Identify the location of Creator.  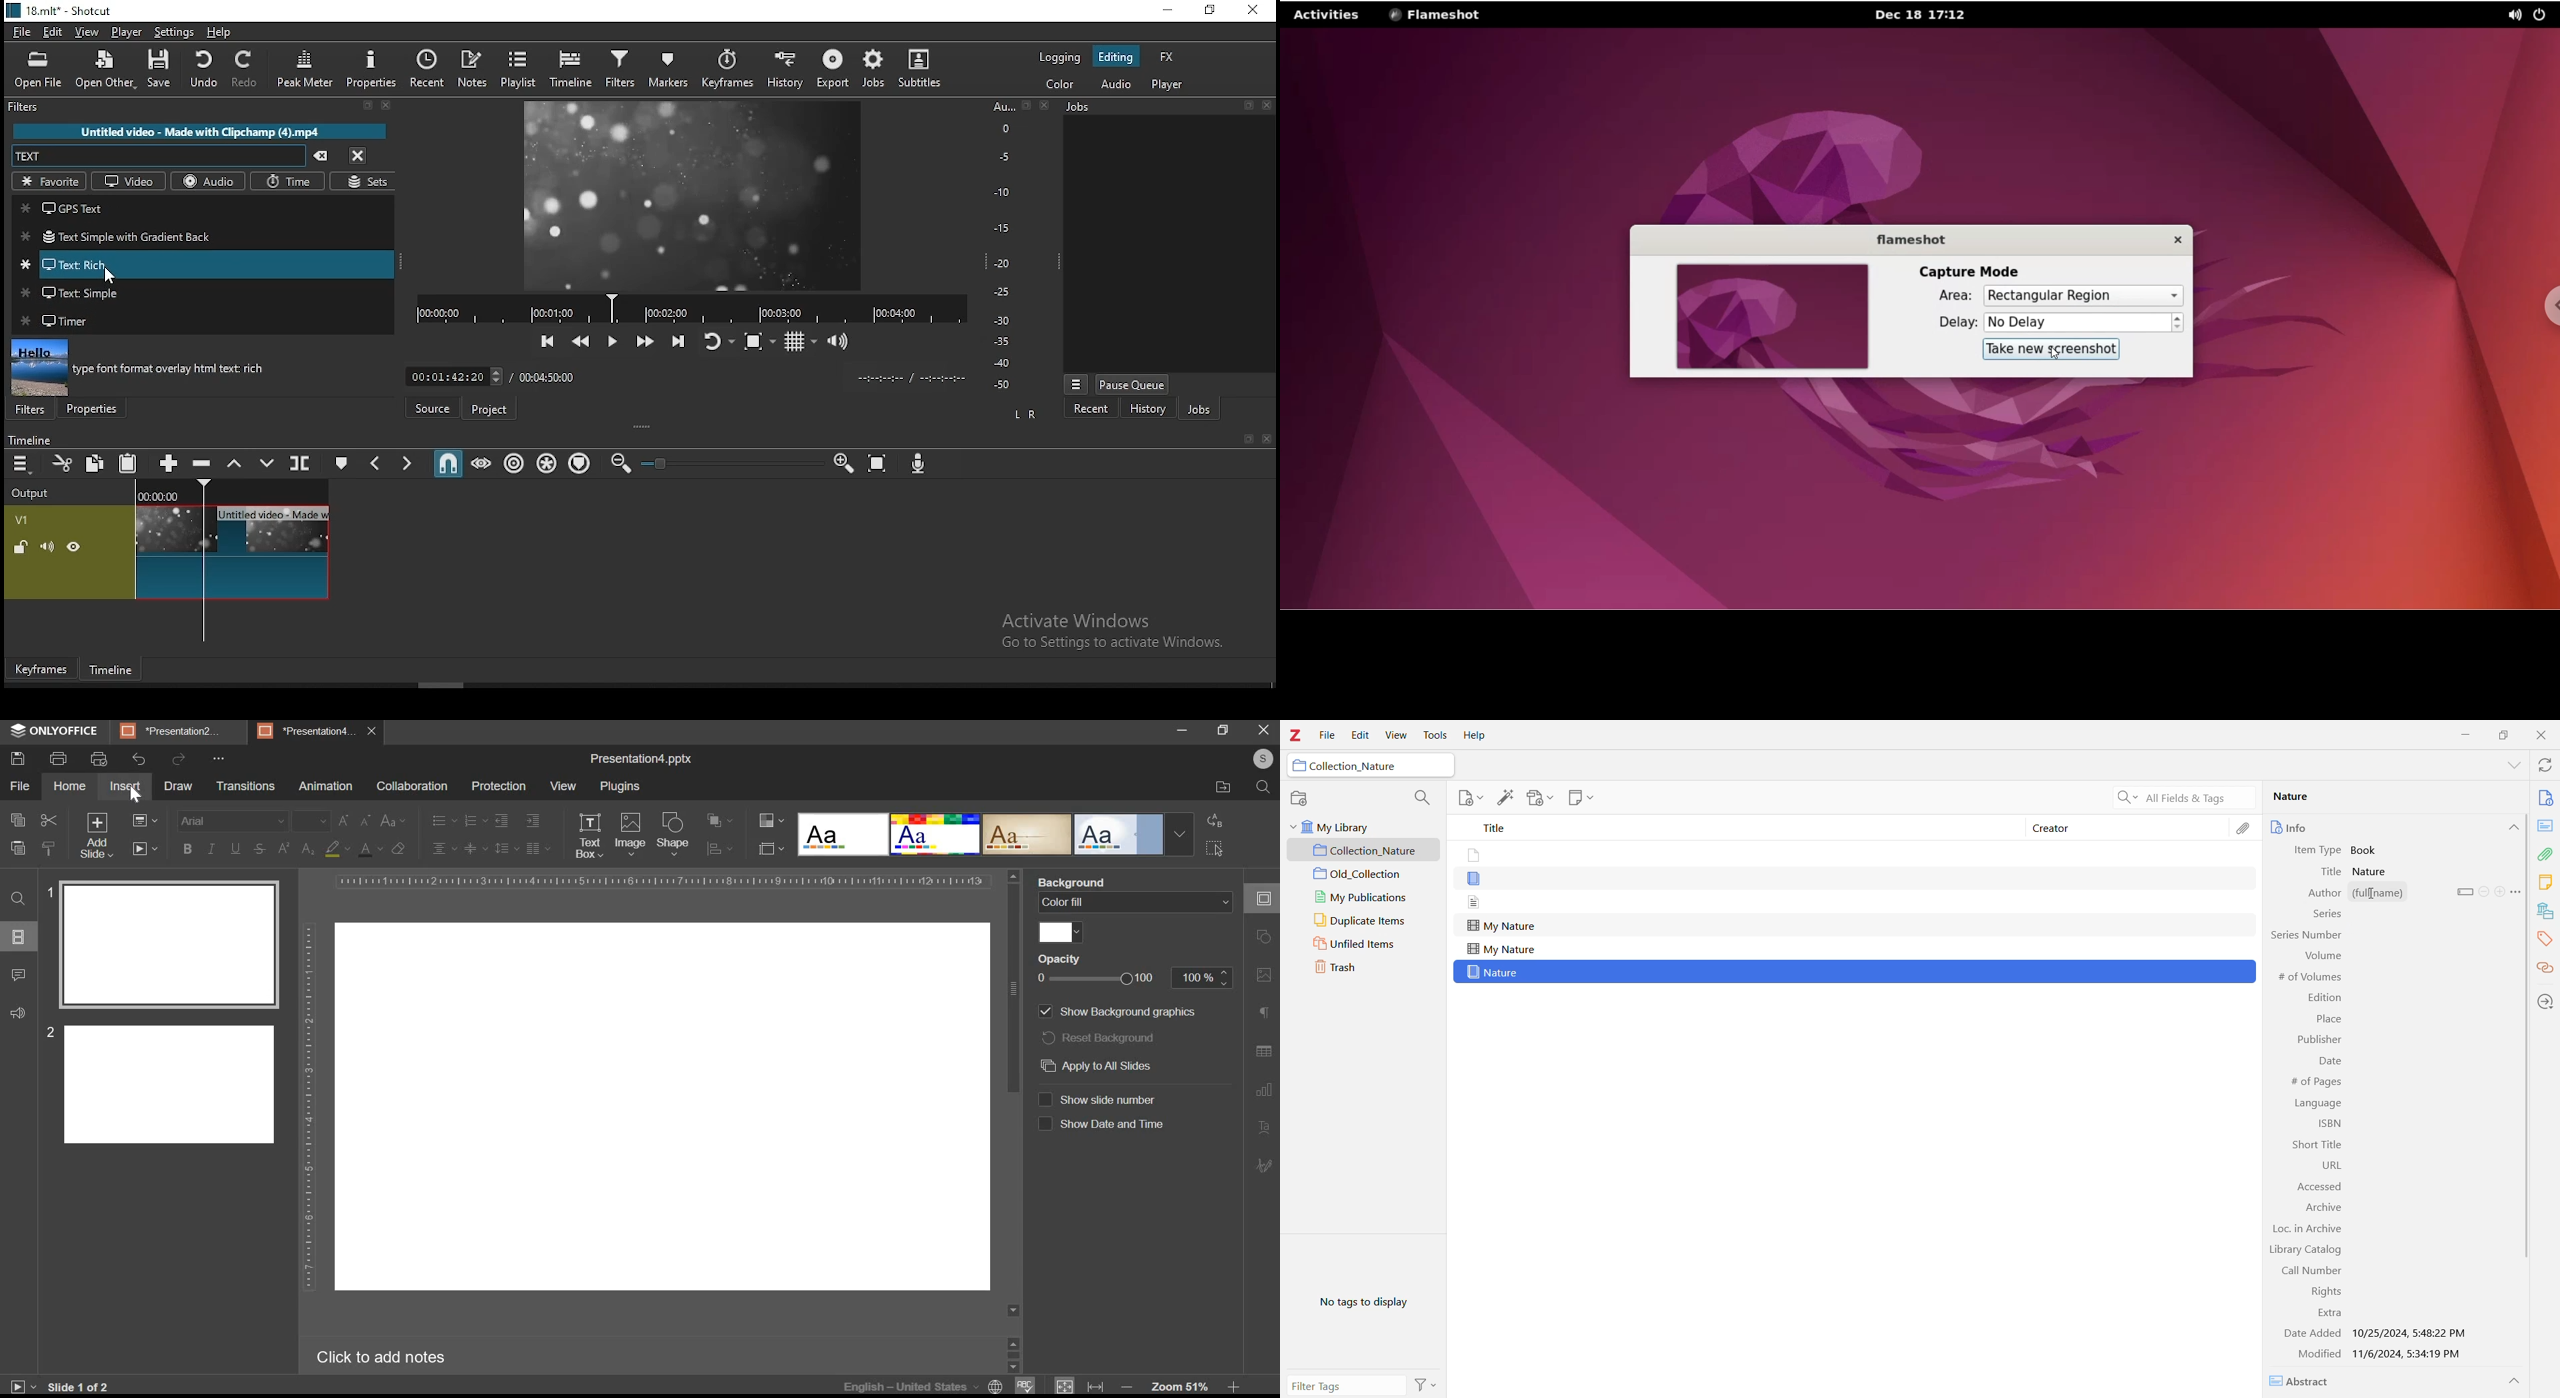
(2128, 827).